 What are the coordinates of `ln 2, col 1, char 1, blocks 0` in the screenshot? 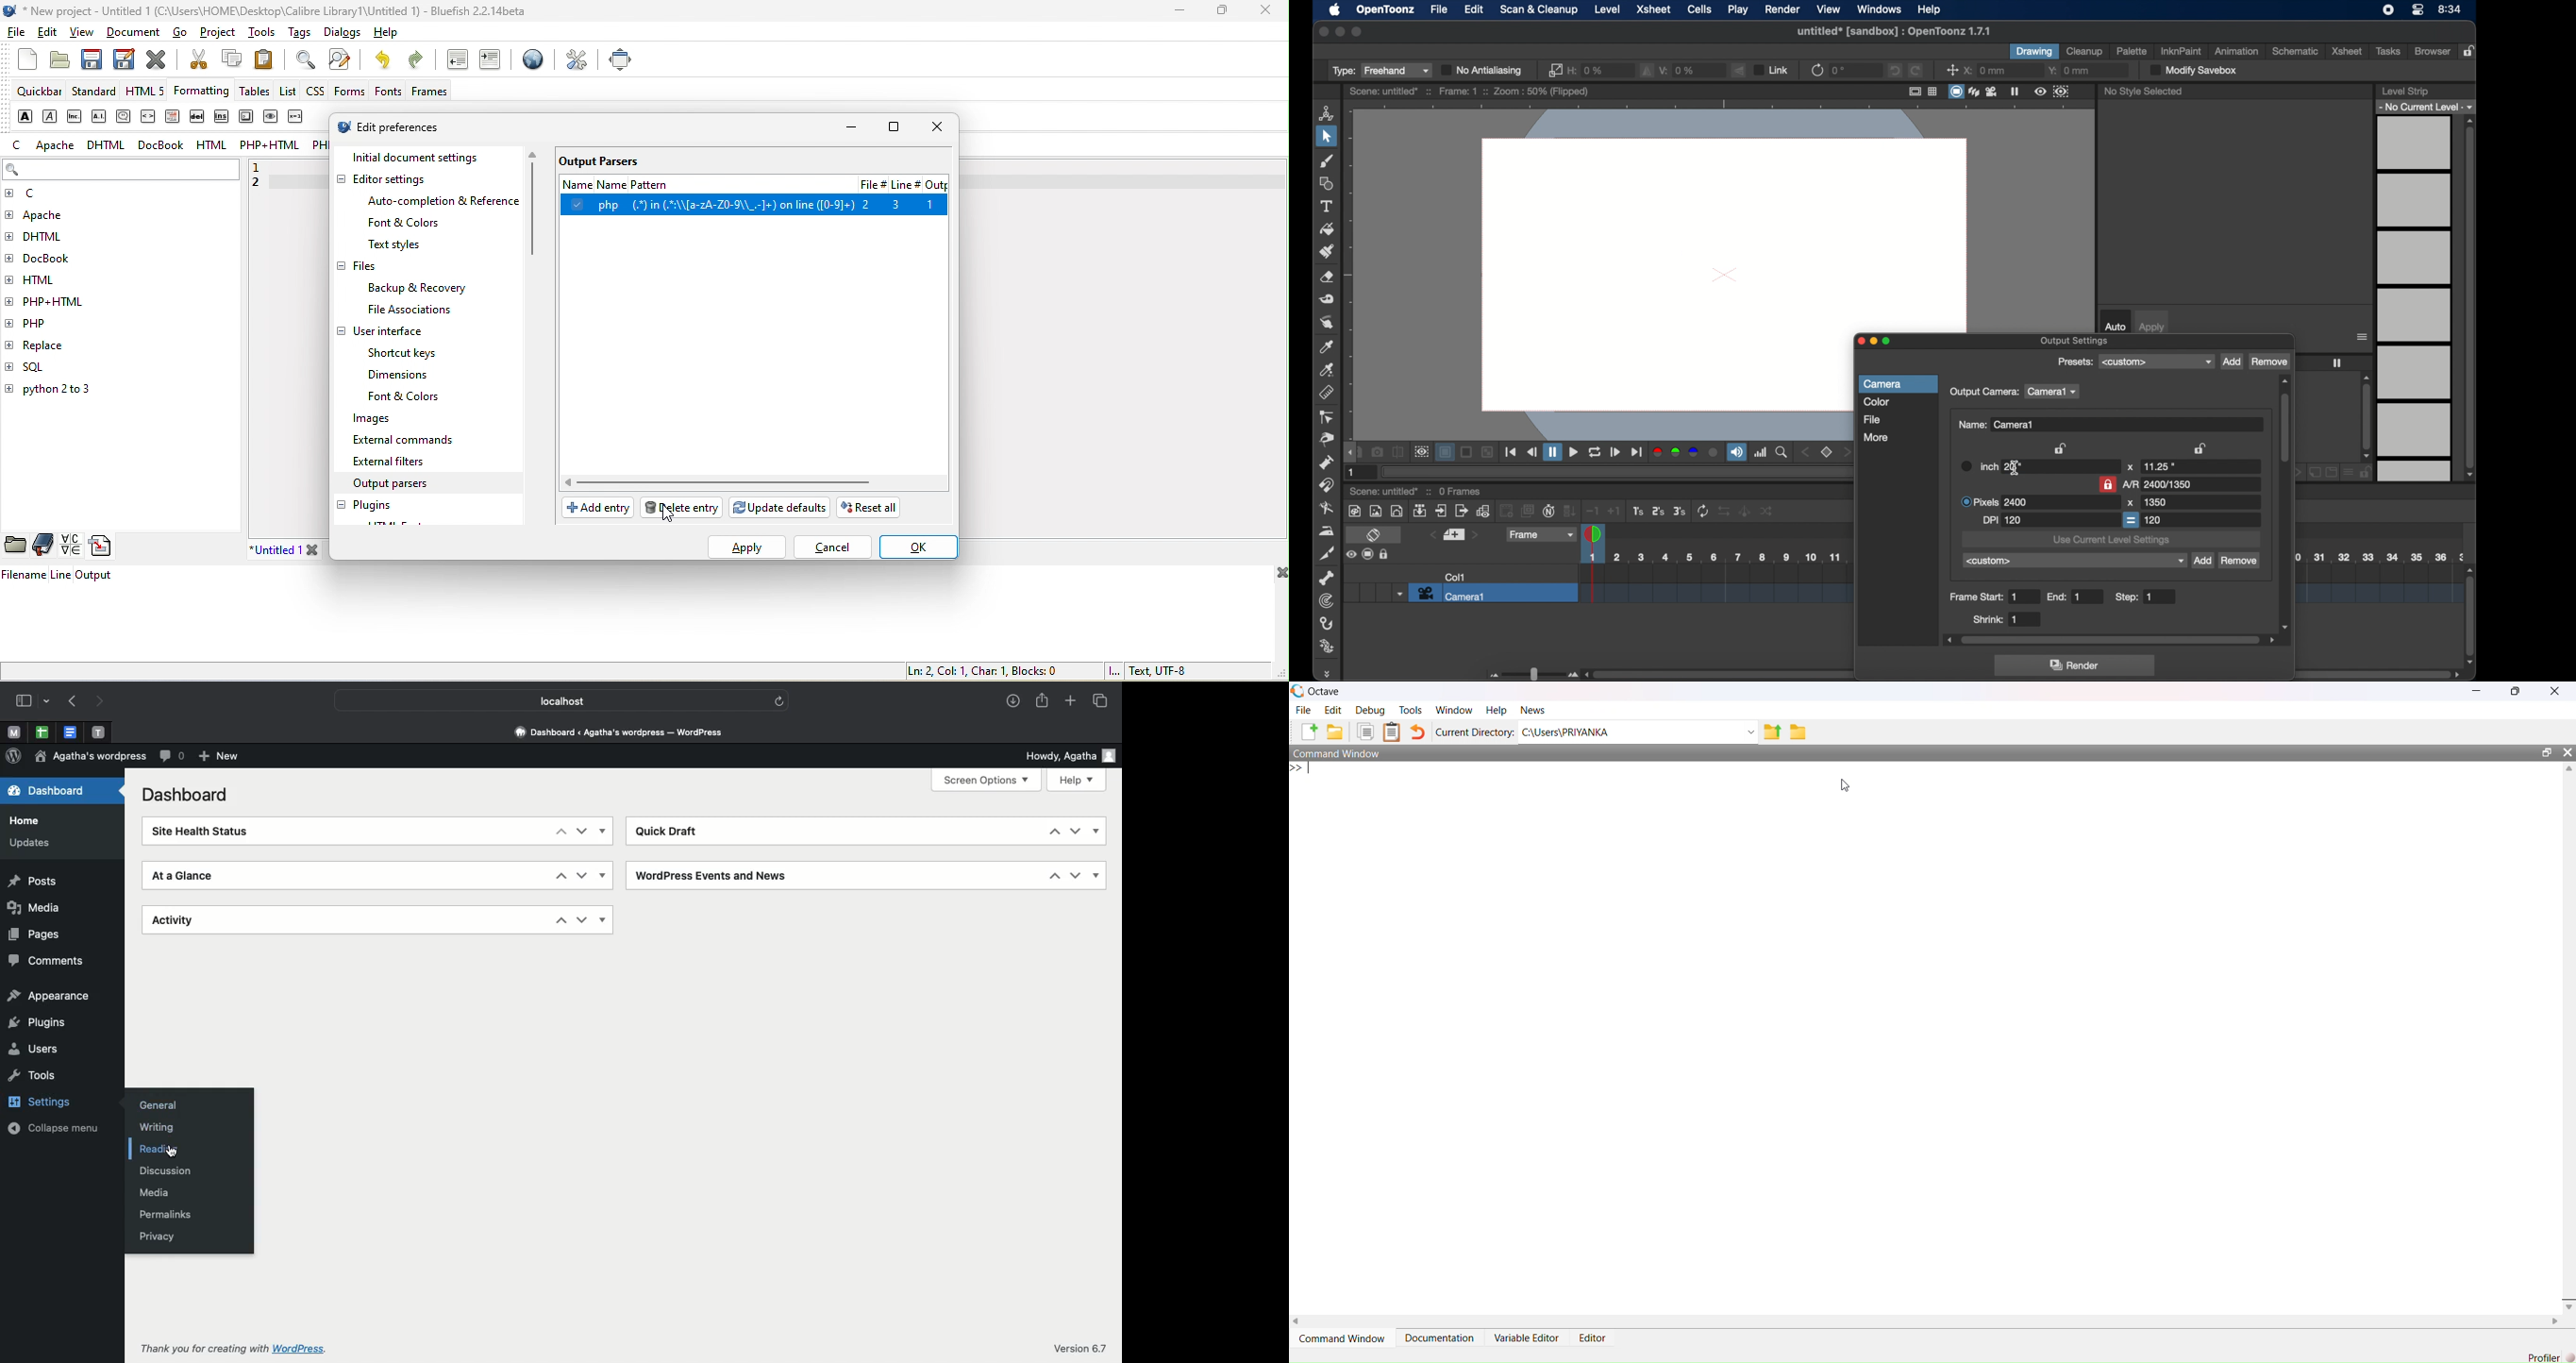 It's located at (980, 670).